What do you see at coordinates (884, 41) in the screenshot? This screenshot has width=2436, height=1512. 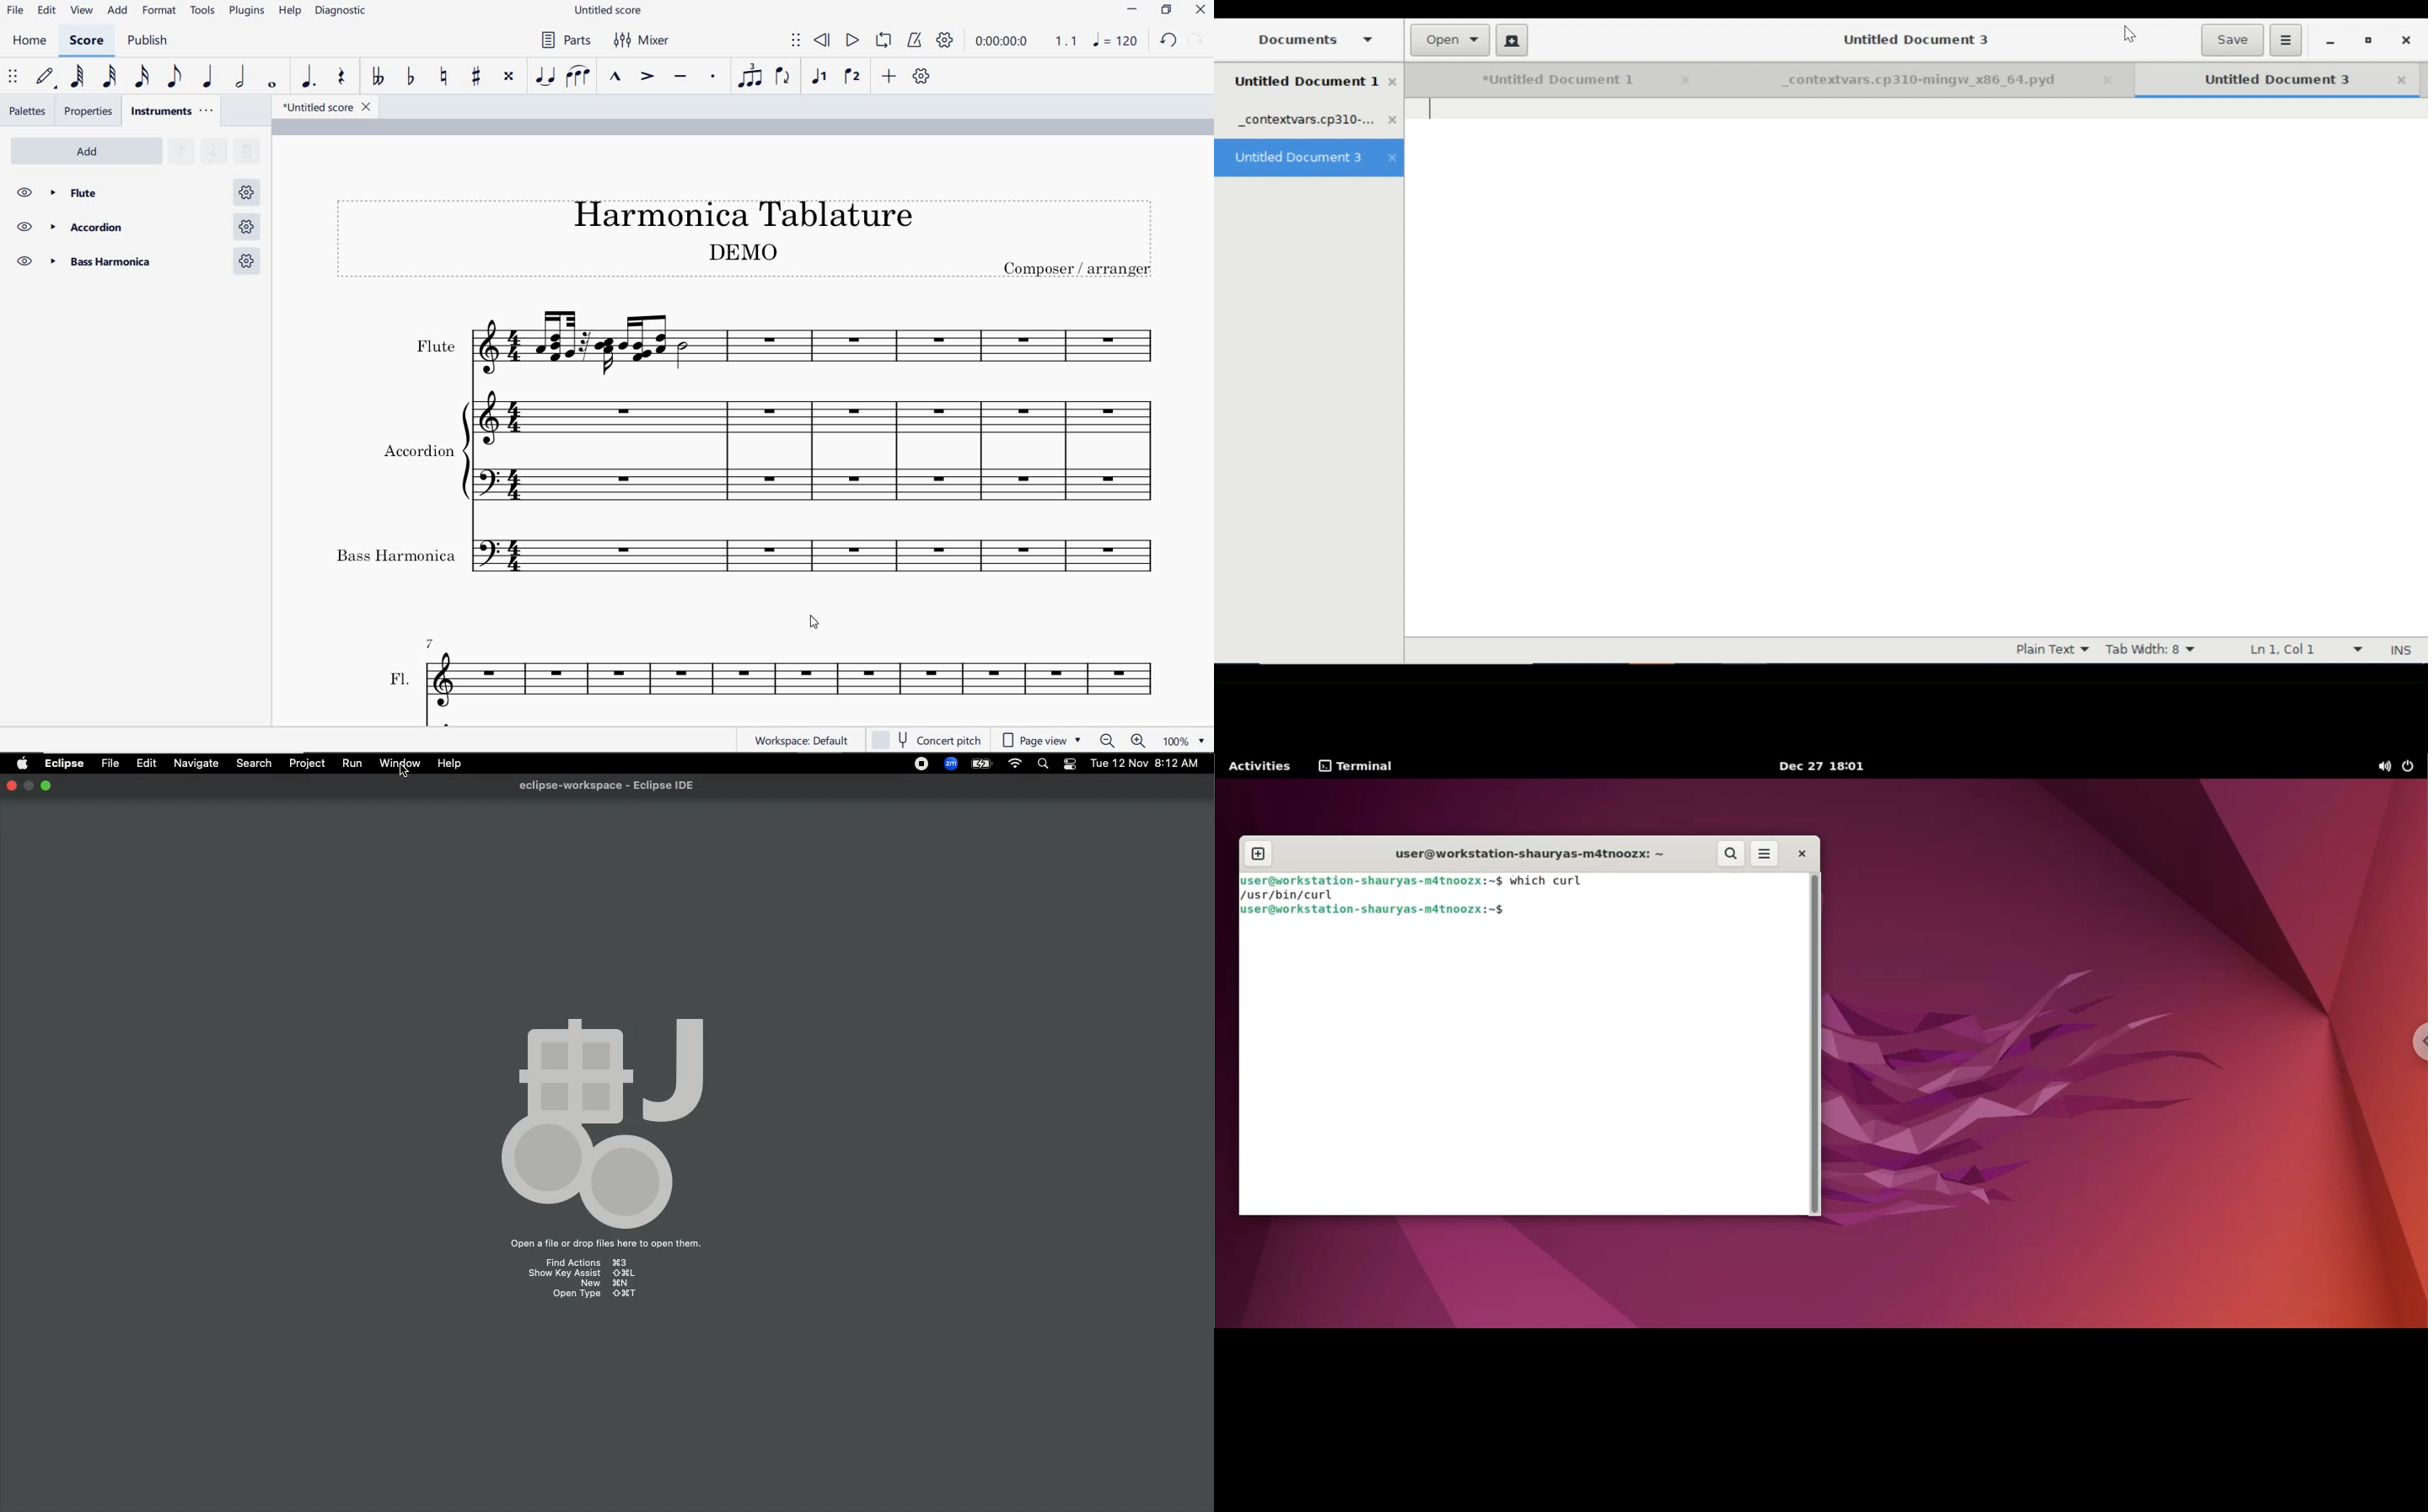 I see `loop playback` at bounding box center [884, 41].